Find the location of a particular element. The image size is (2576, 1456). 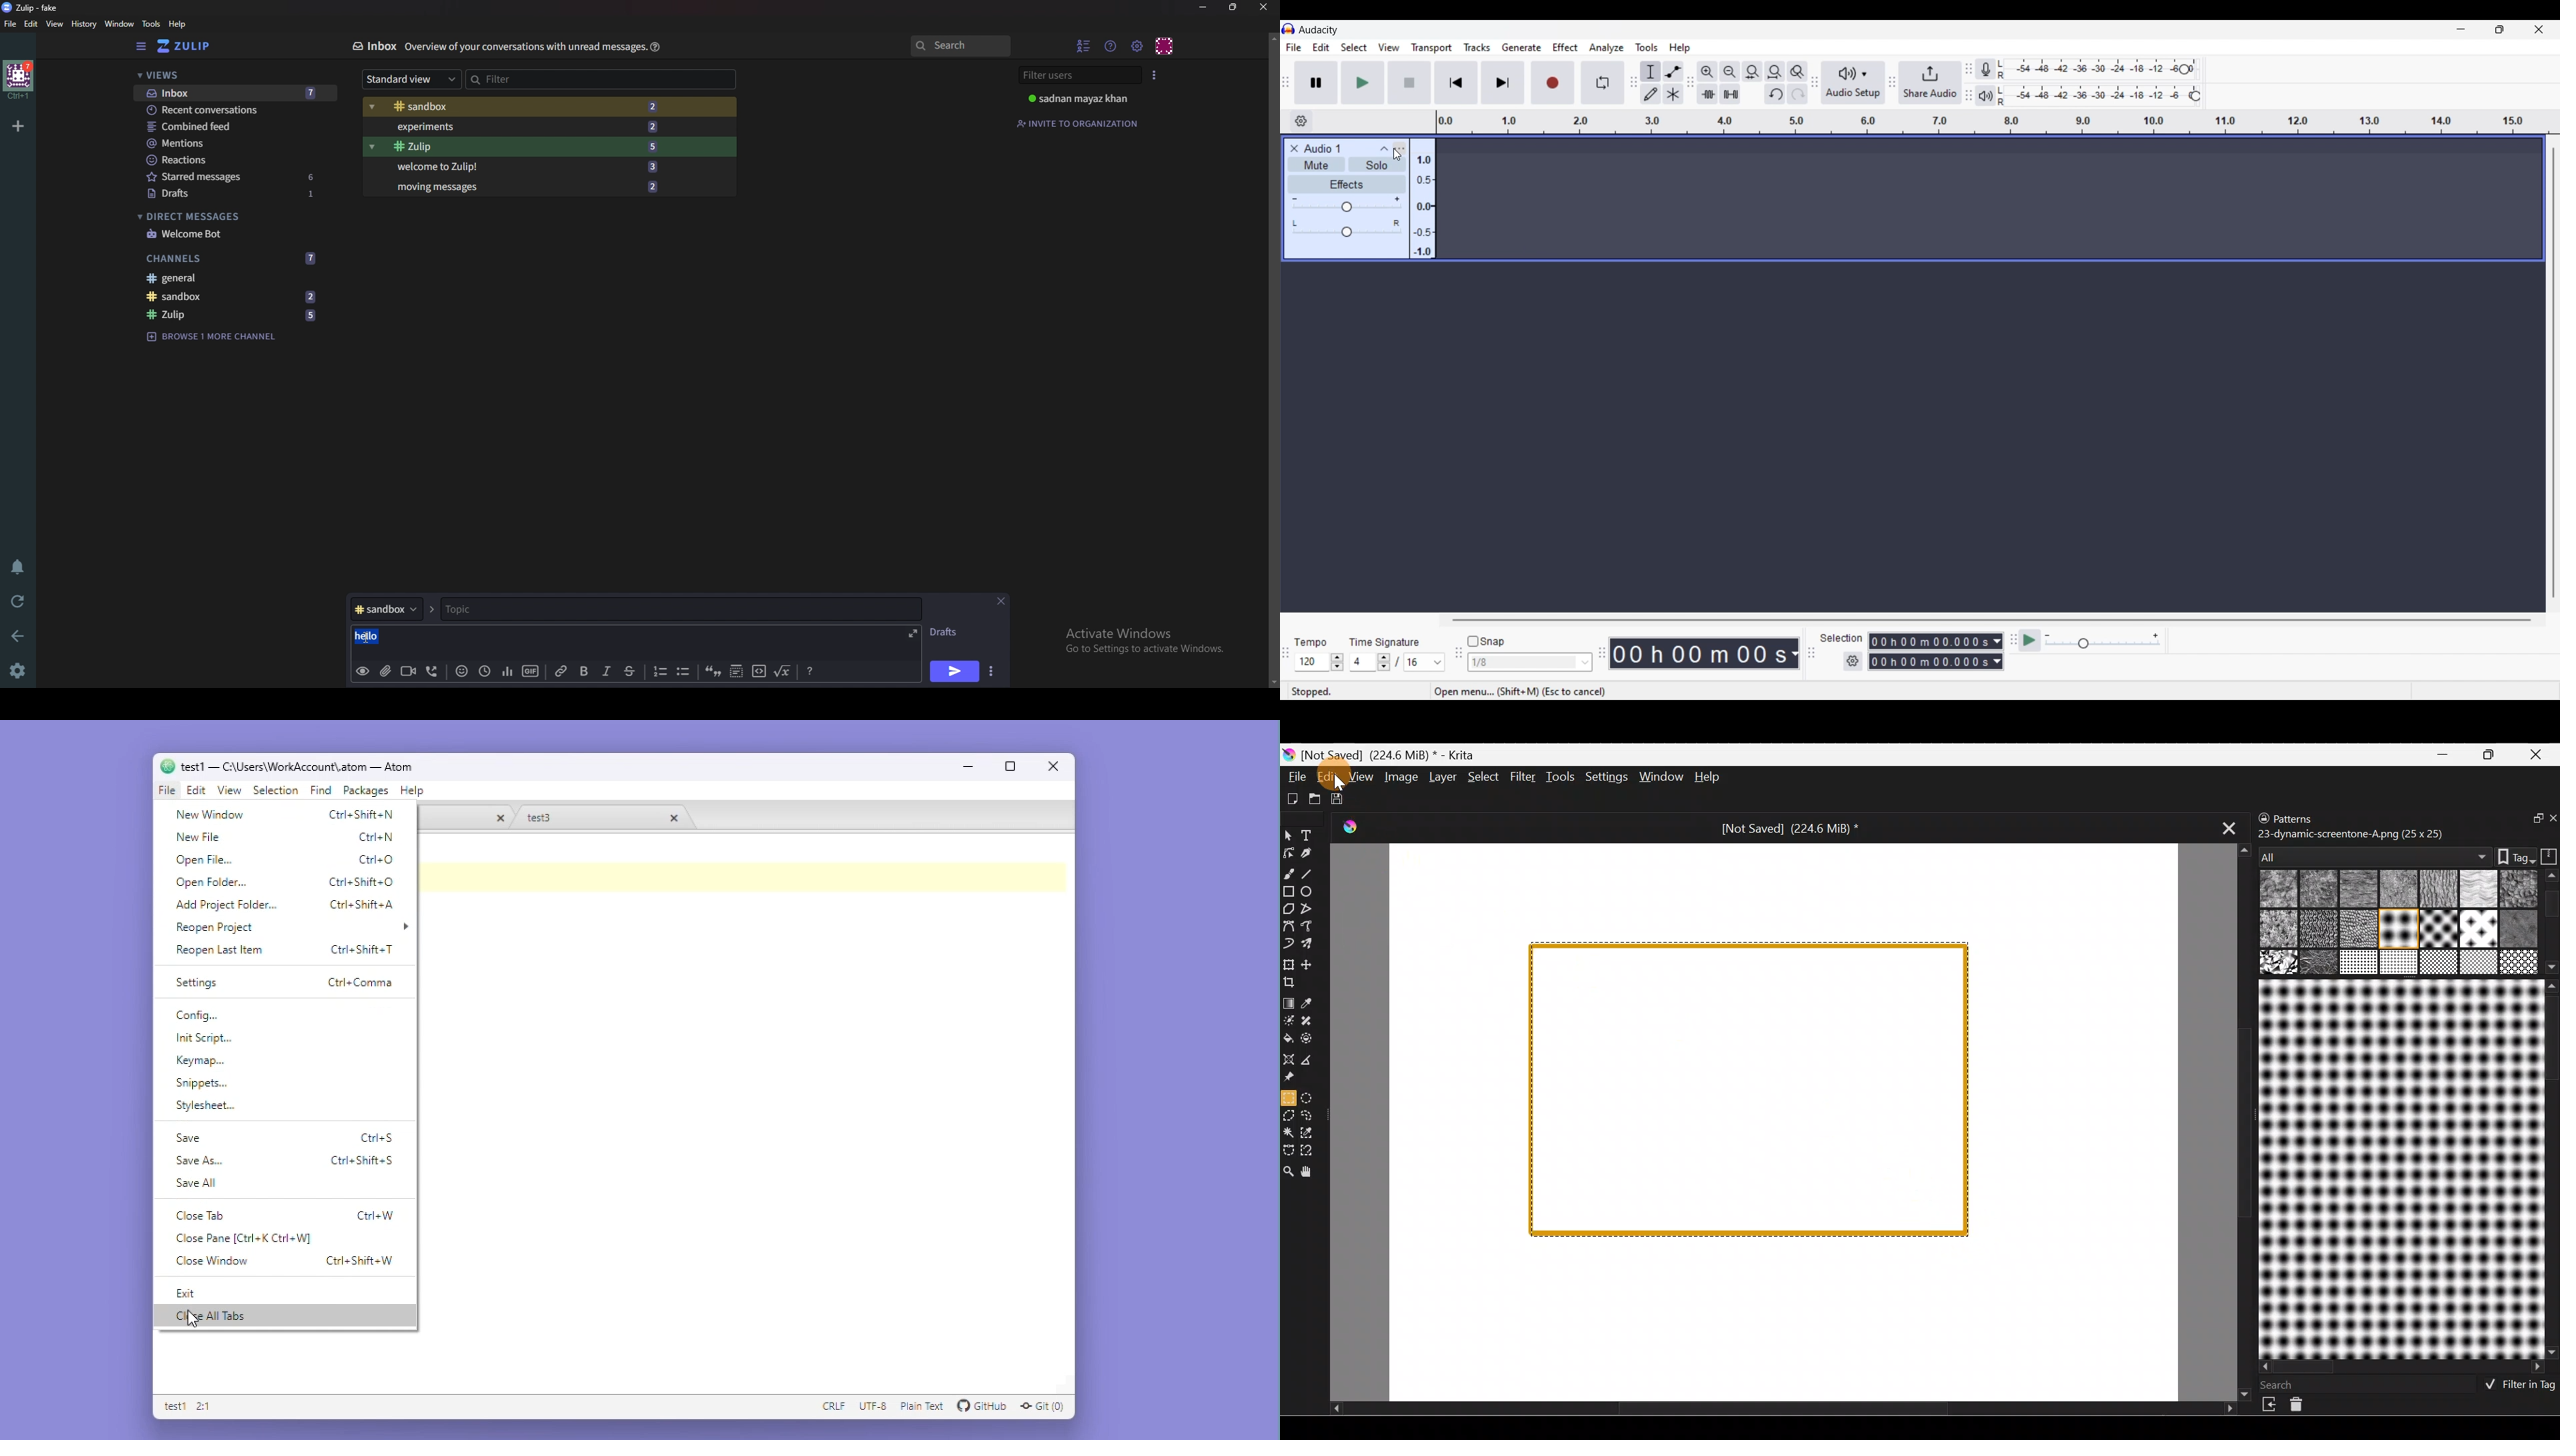

close pane is located at coordinates (250, 1239).